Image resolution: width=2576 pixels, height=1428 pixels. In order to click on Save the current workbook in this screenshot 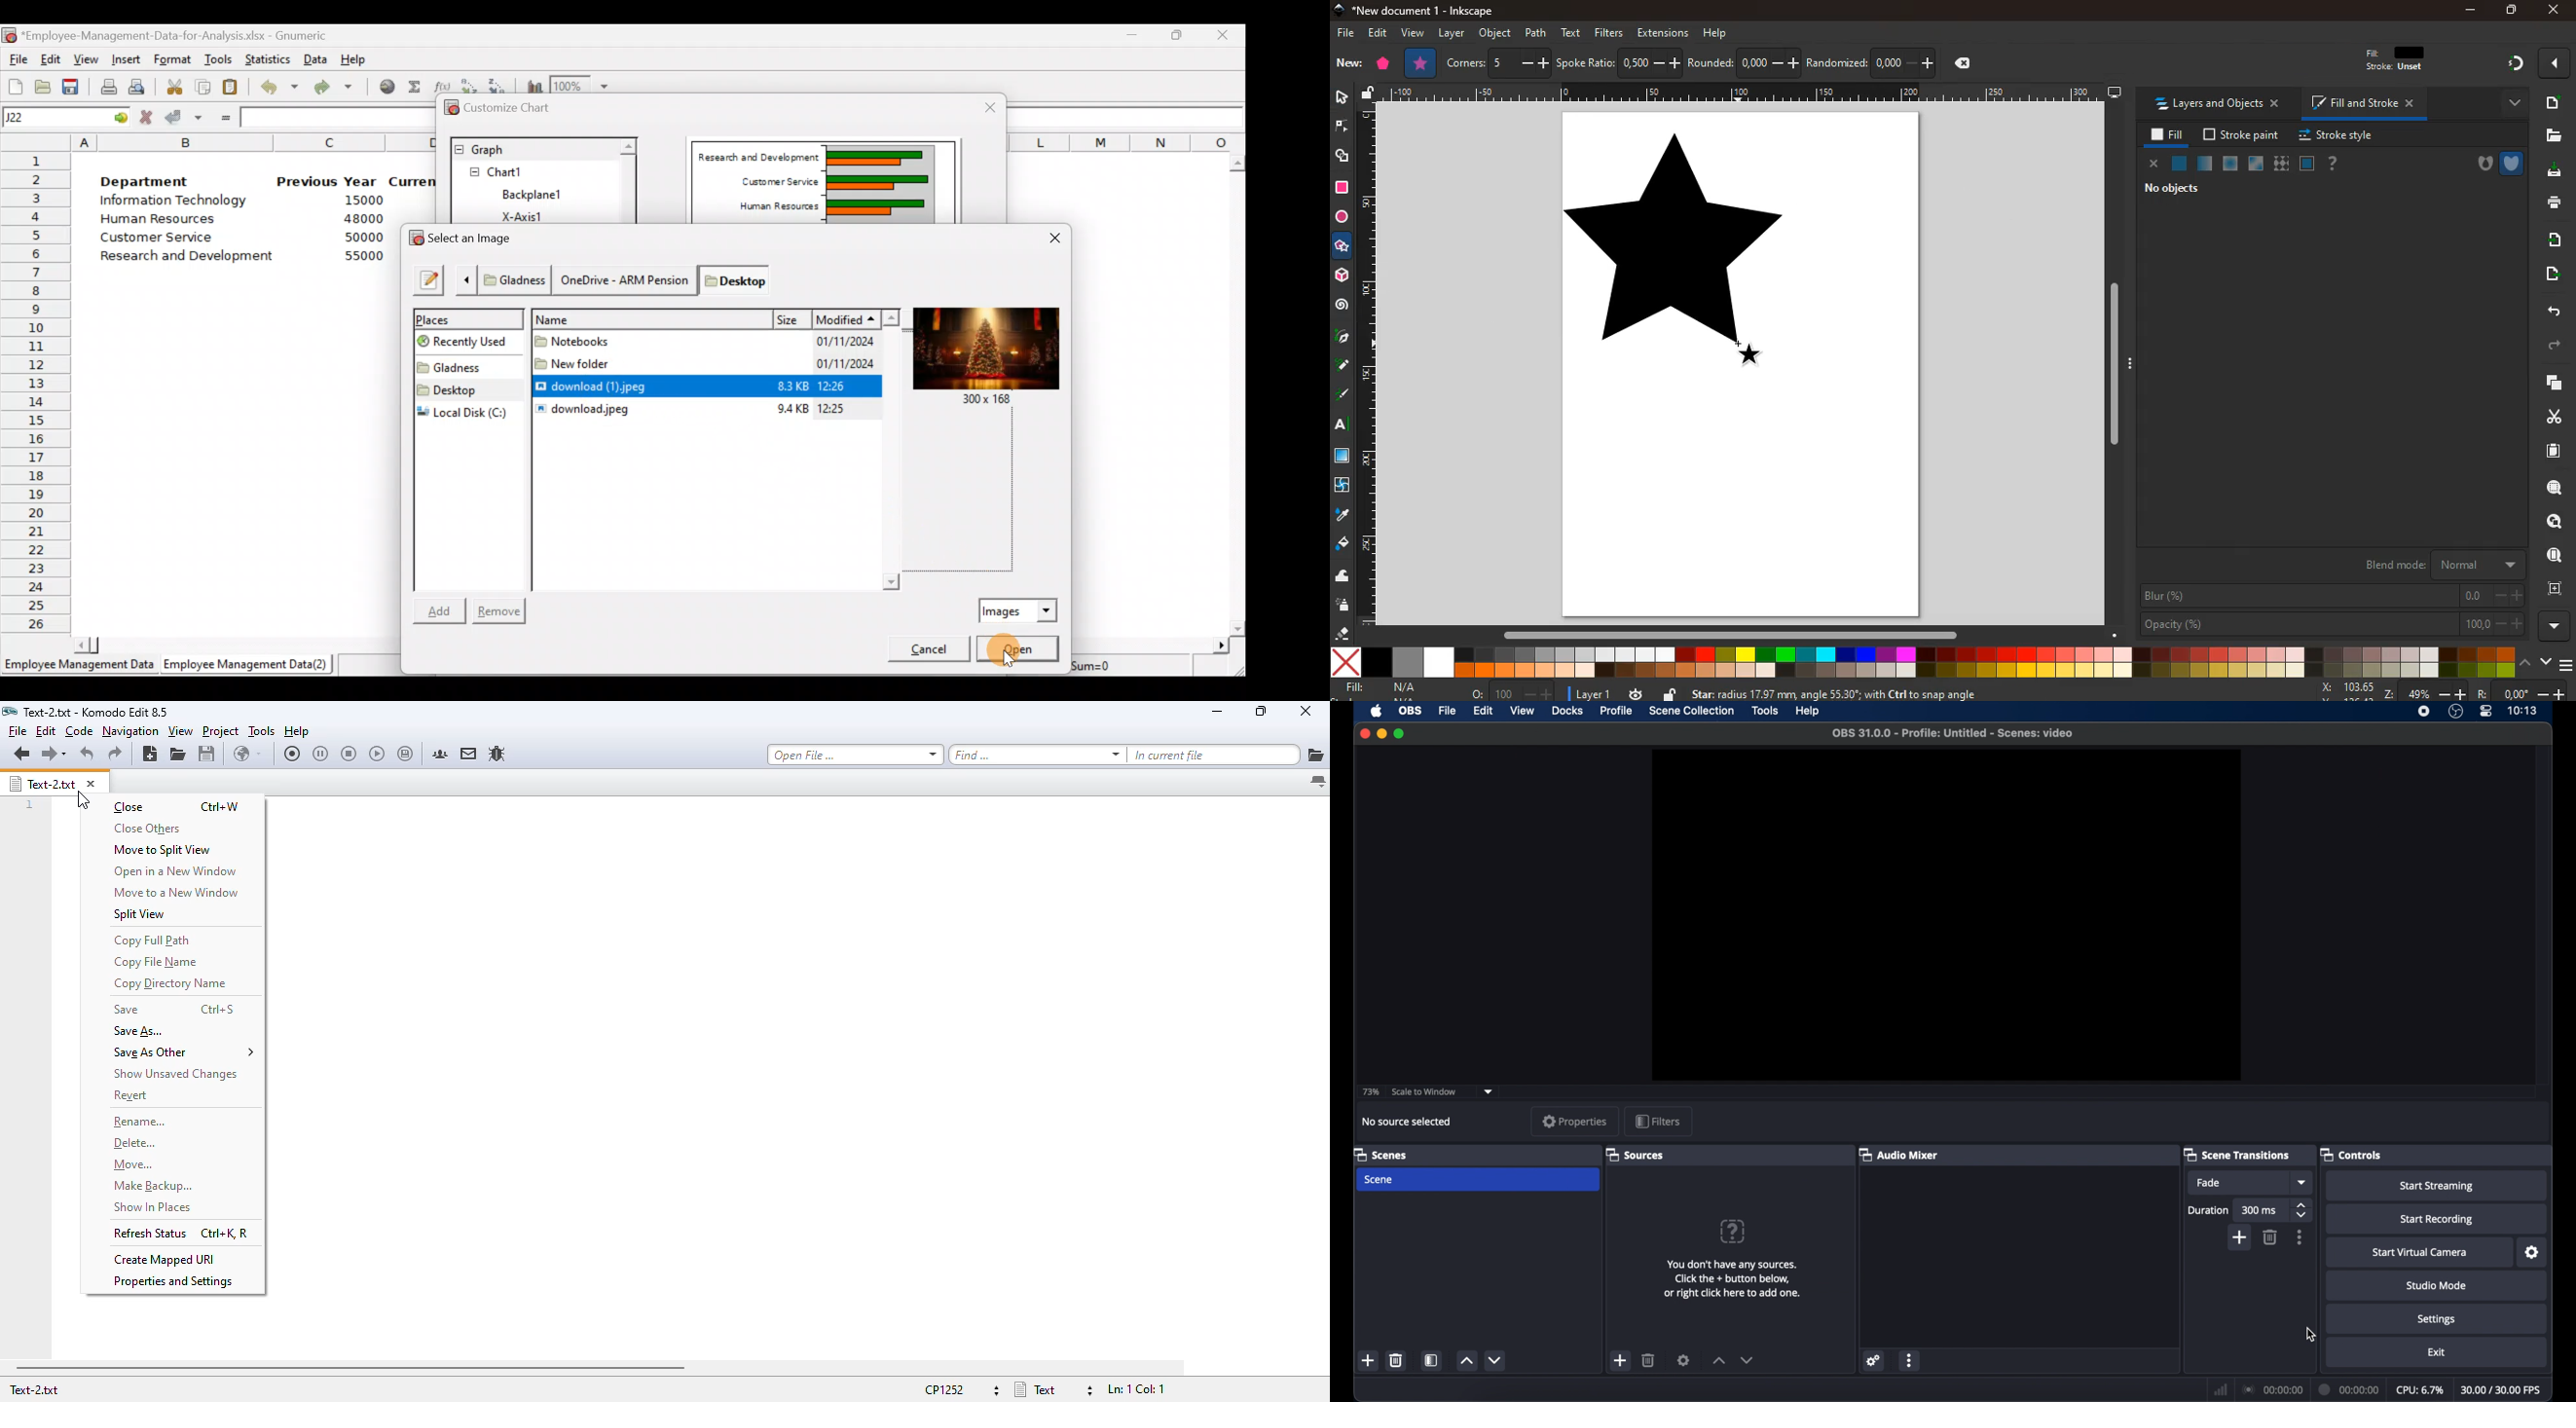, I will do `click(71, 85)`.